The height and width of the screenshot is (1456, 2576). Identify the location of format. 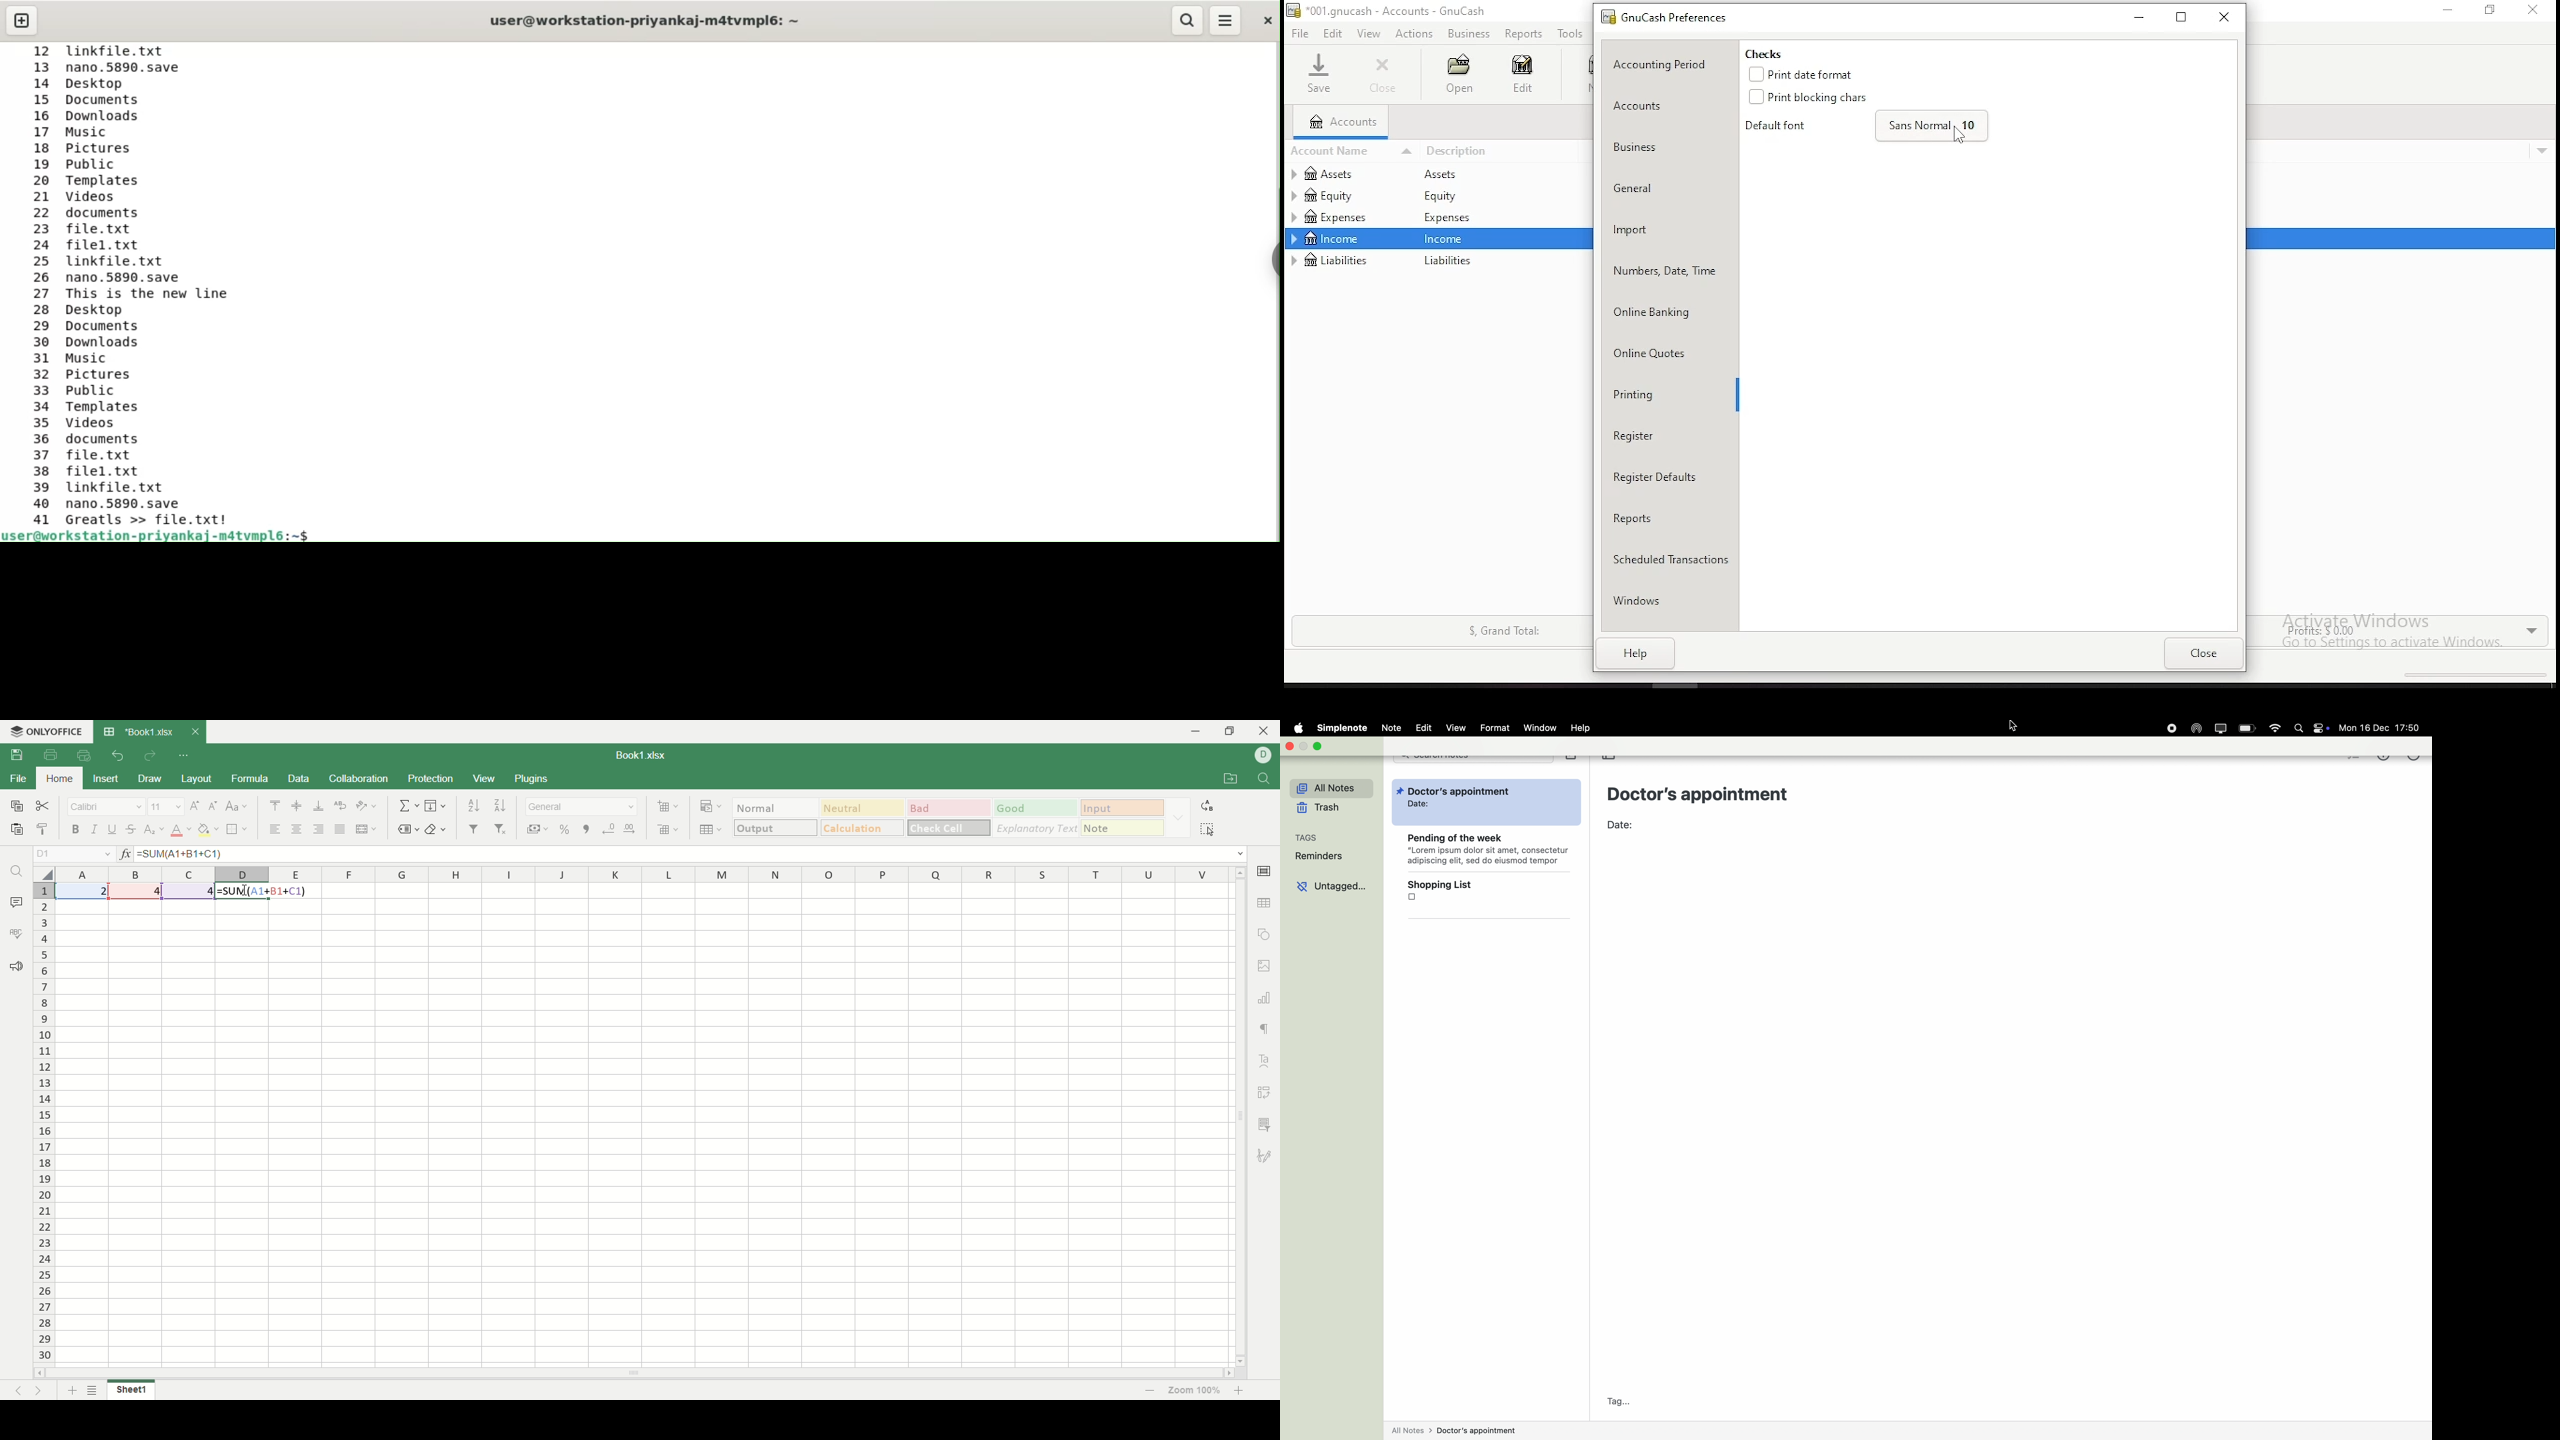
(1495, 728).